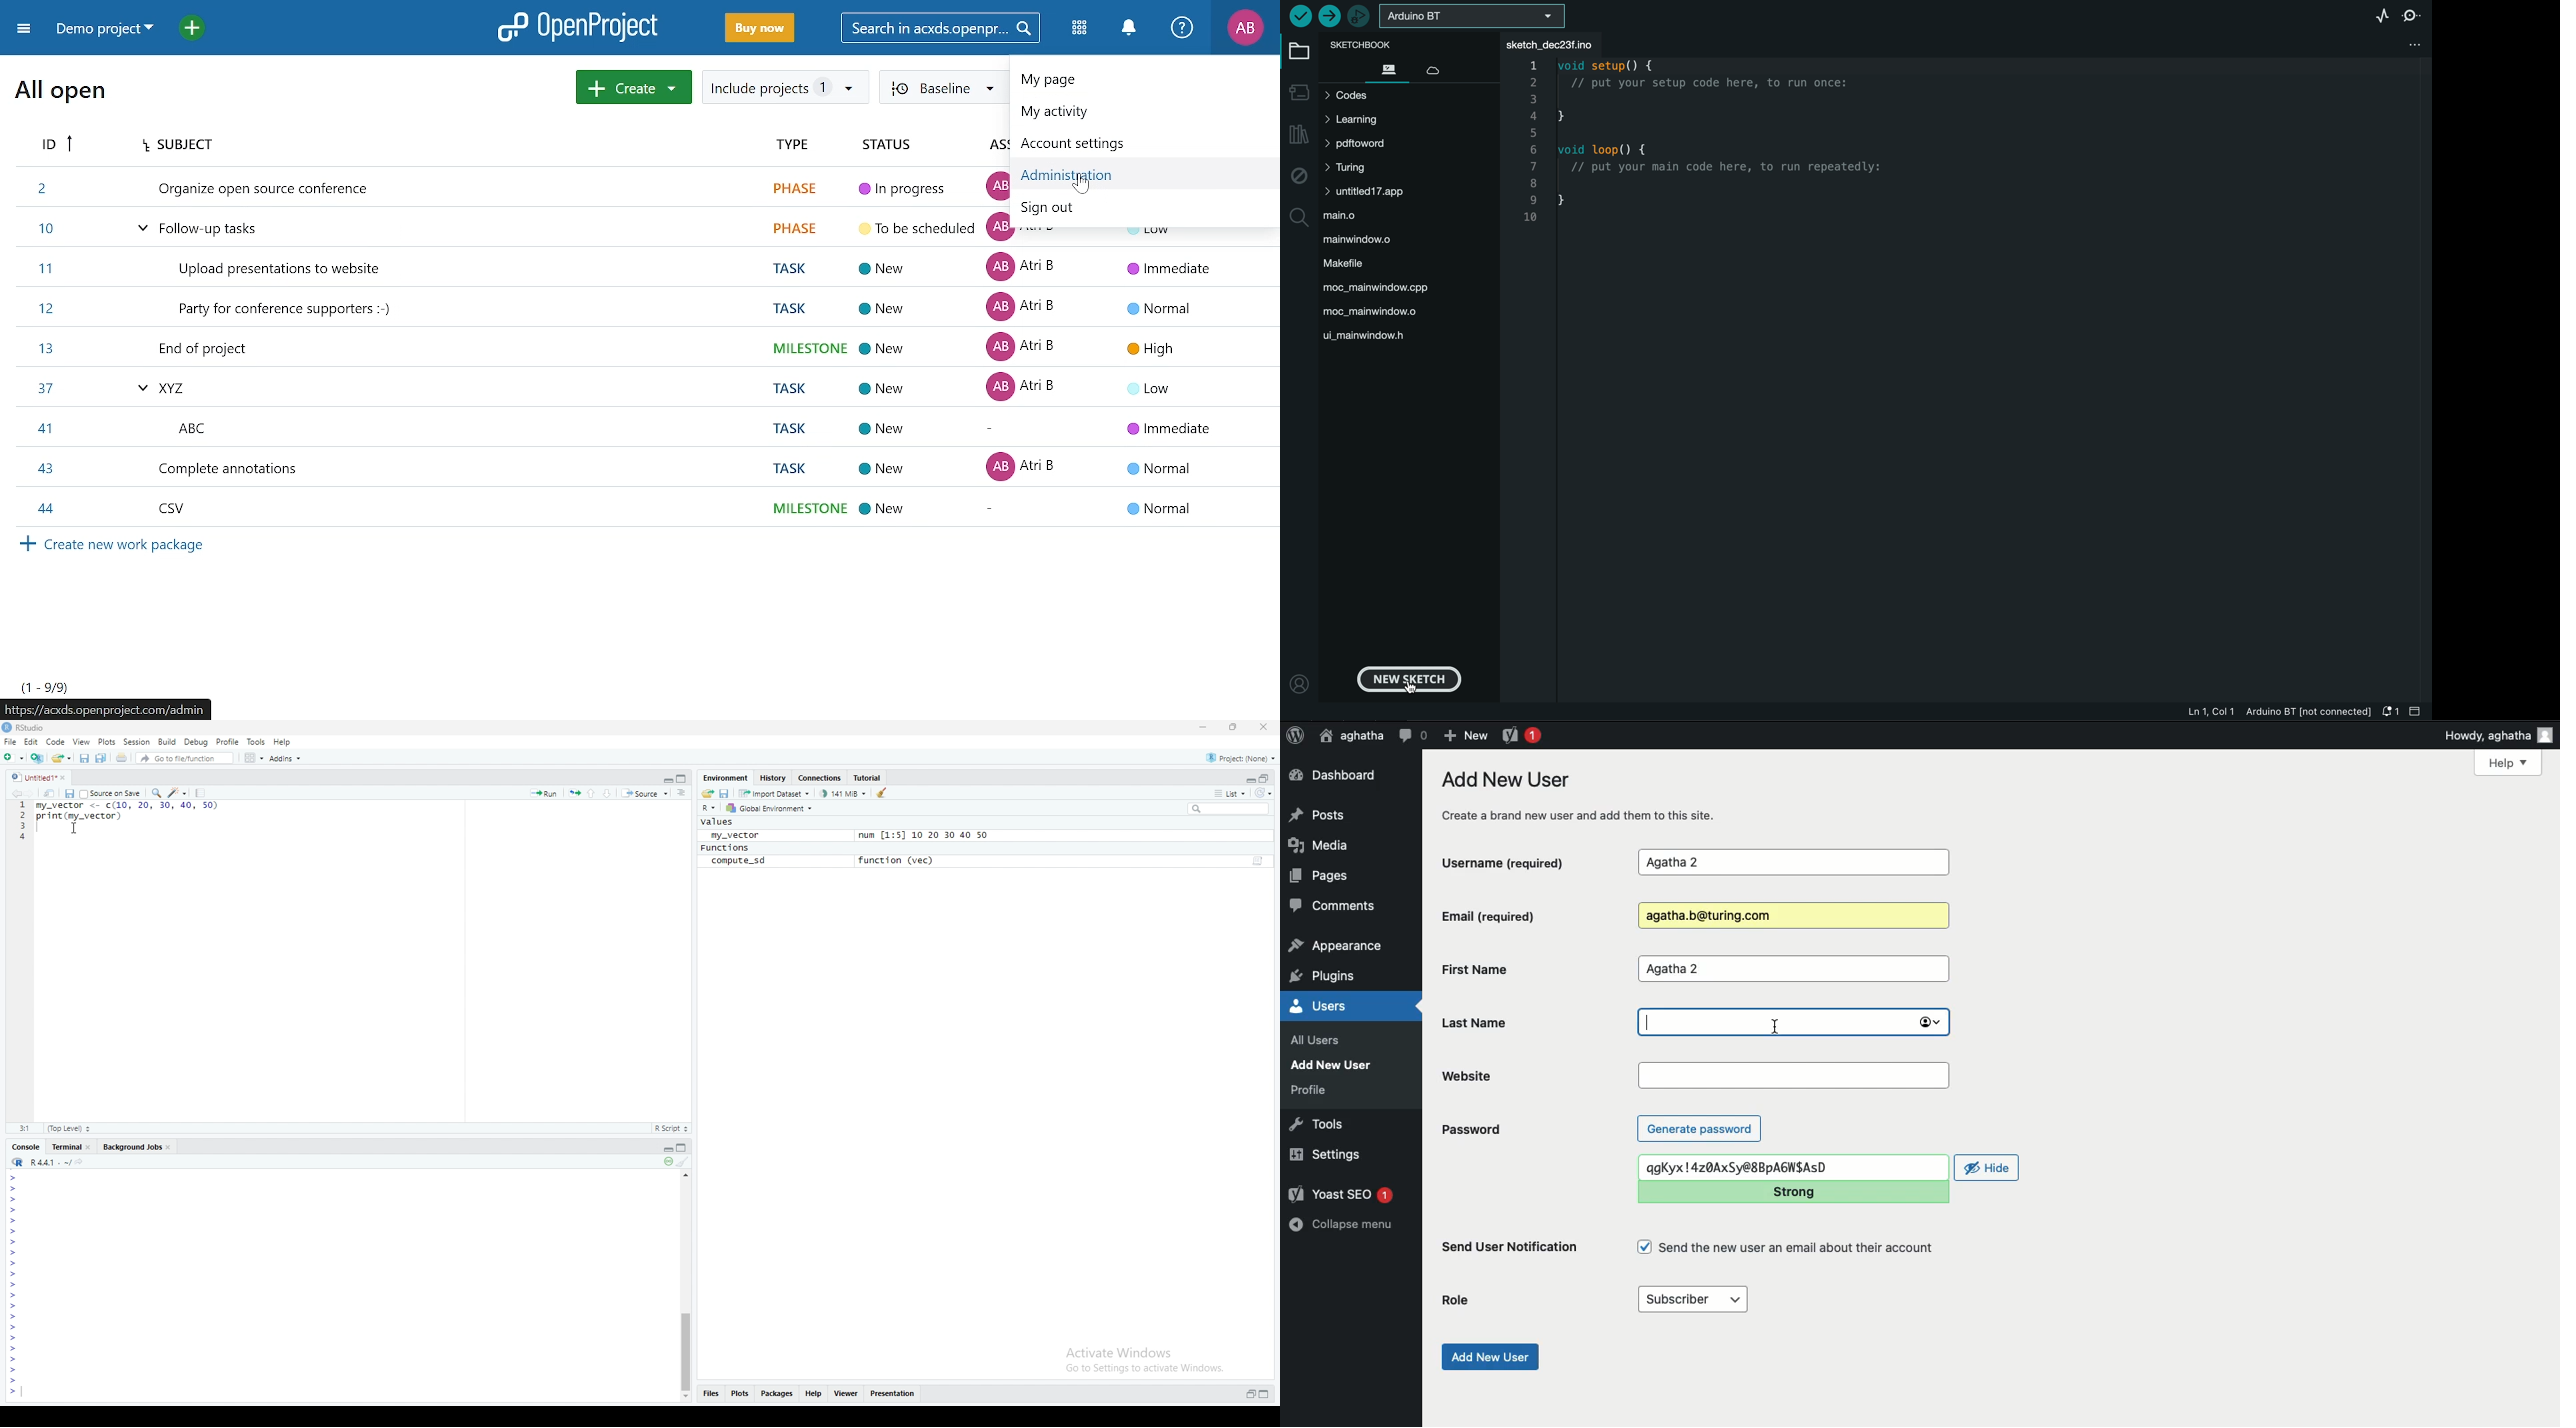 The width and height of the screenshot is (2576, 1428). I want to click on Maximize/Restore, so click(684, 1149).